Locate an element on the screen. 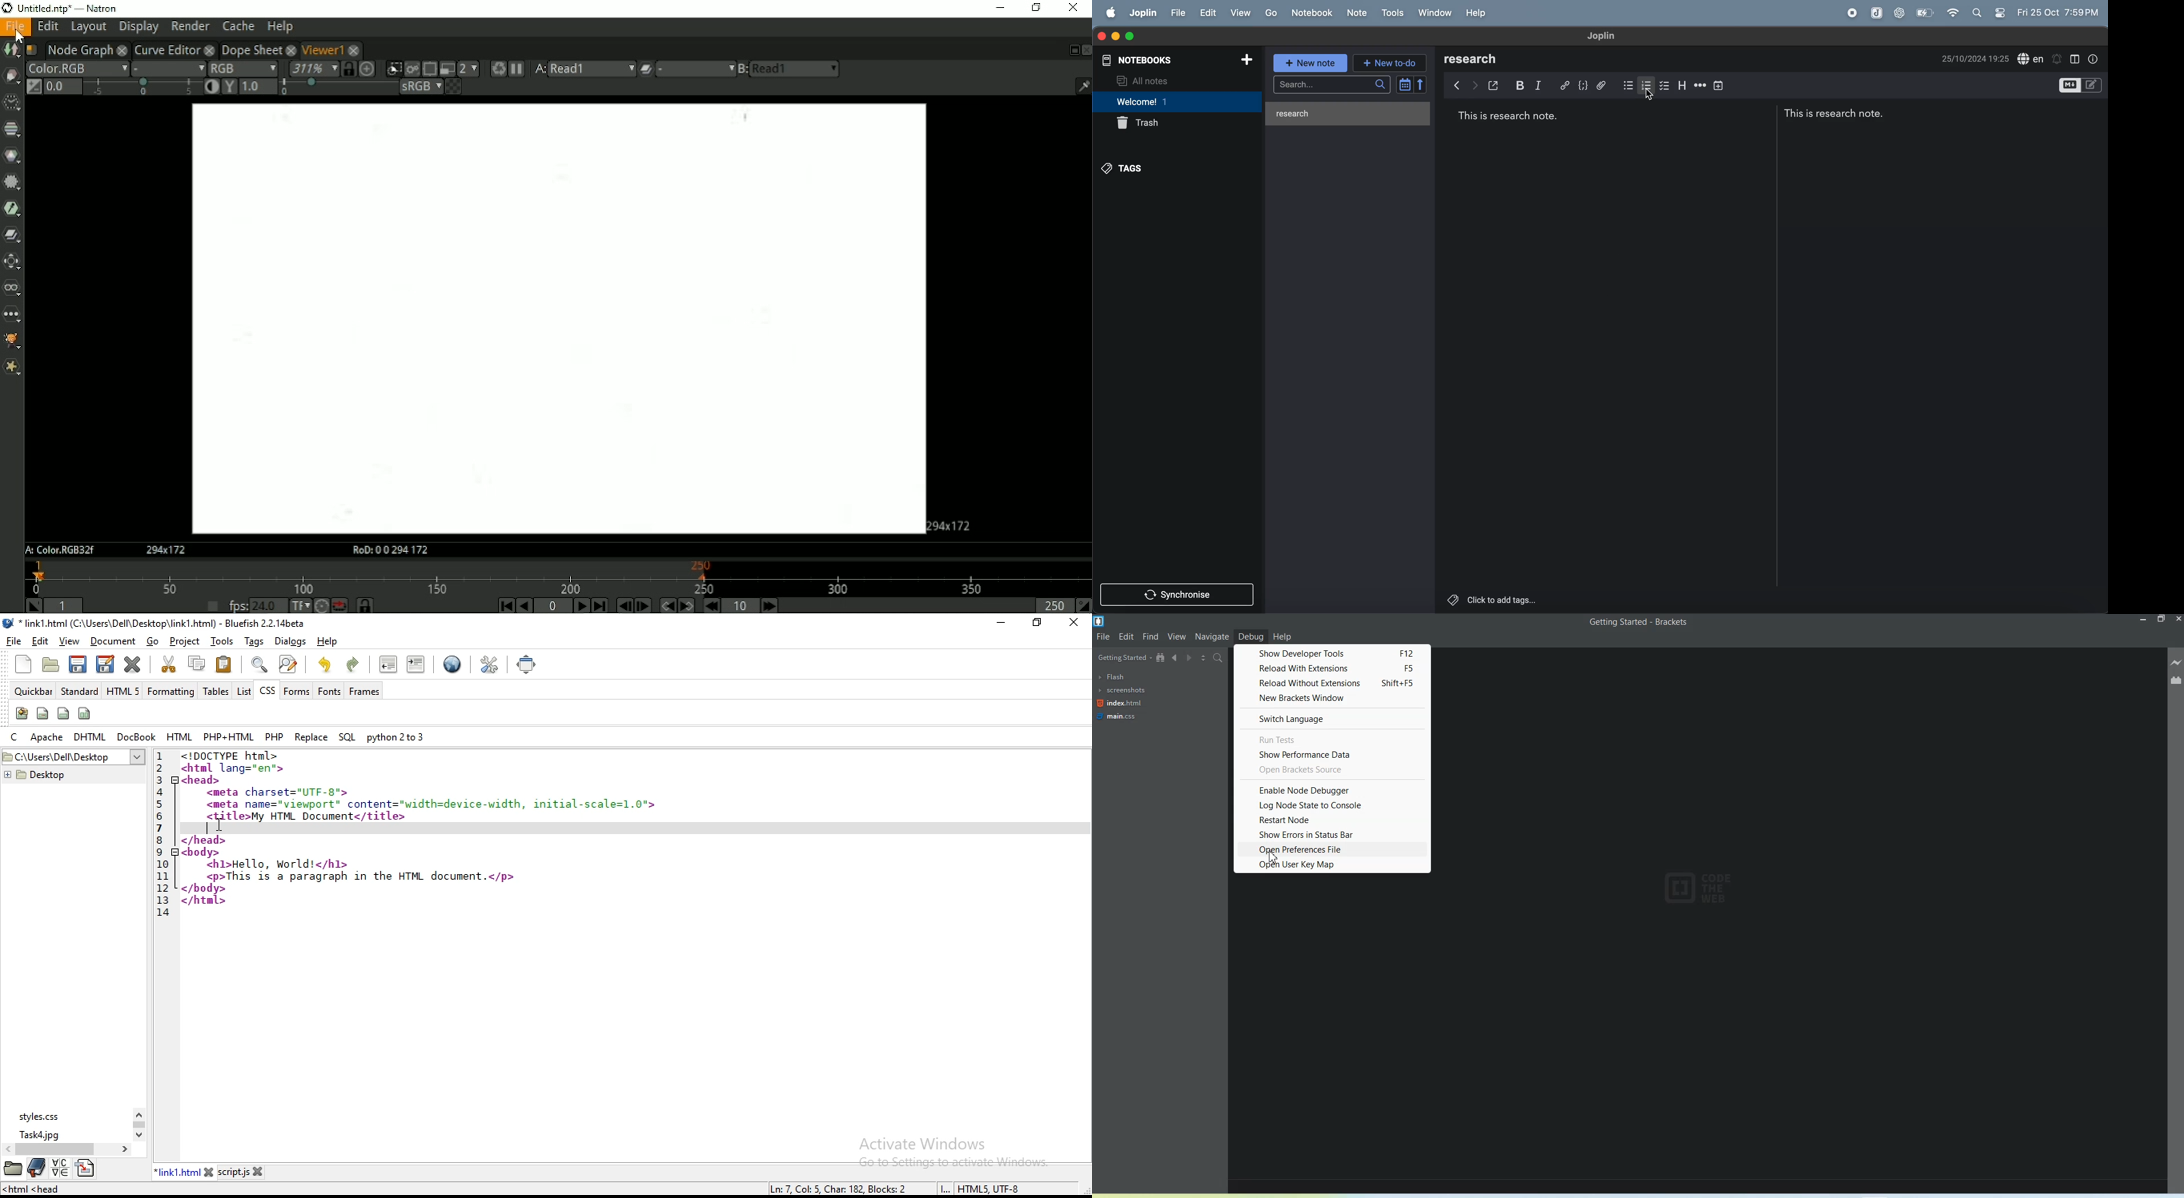  minimize is located at coordinates (1000, 621).